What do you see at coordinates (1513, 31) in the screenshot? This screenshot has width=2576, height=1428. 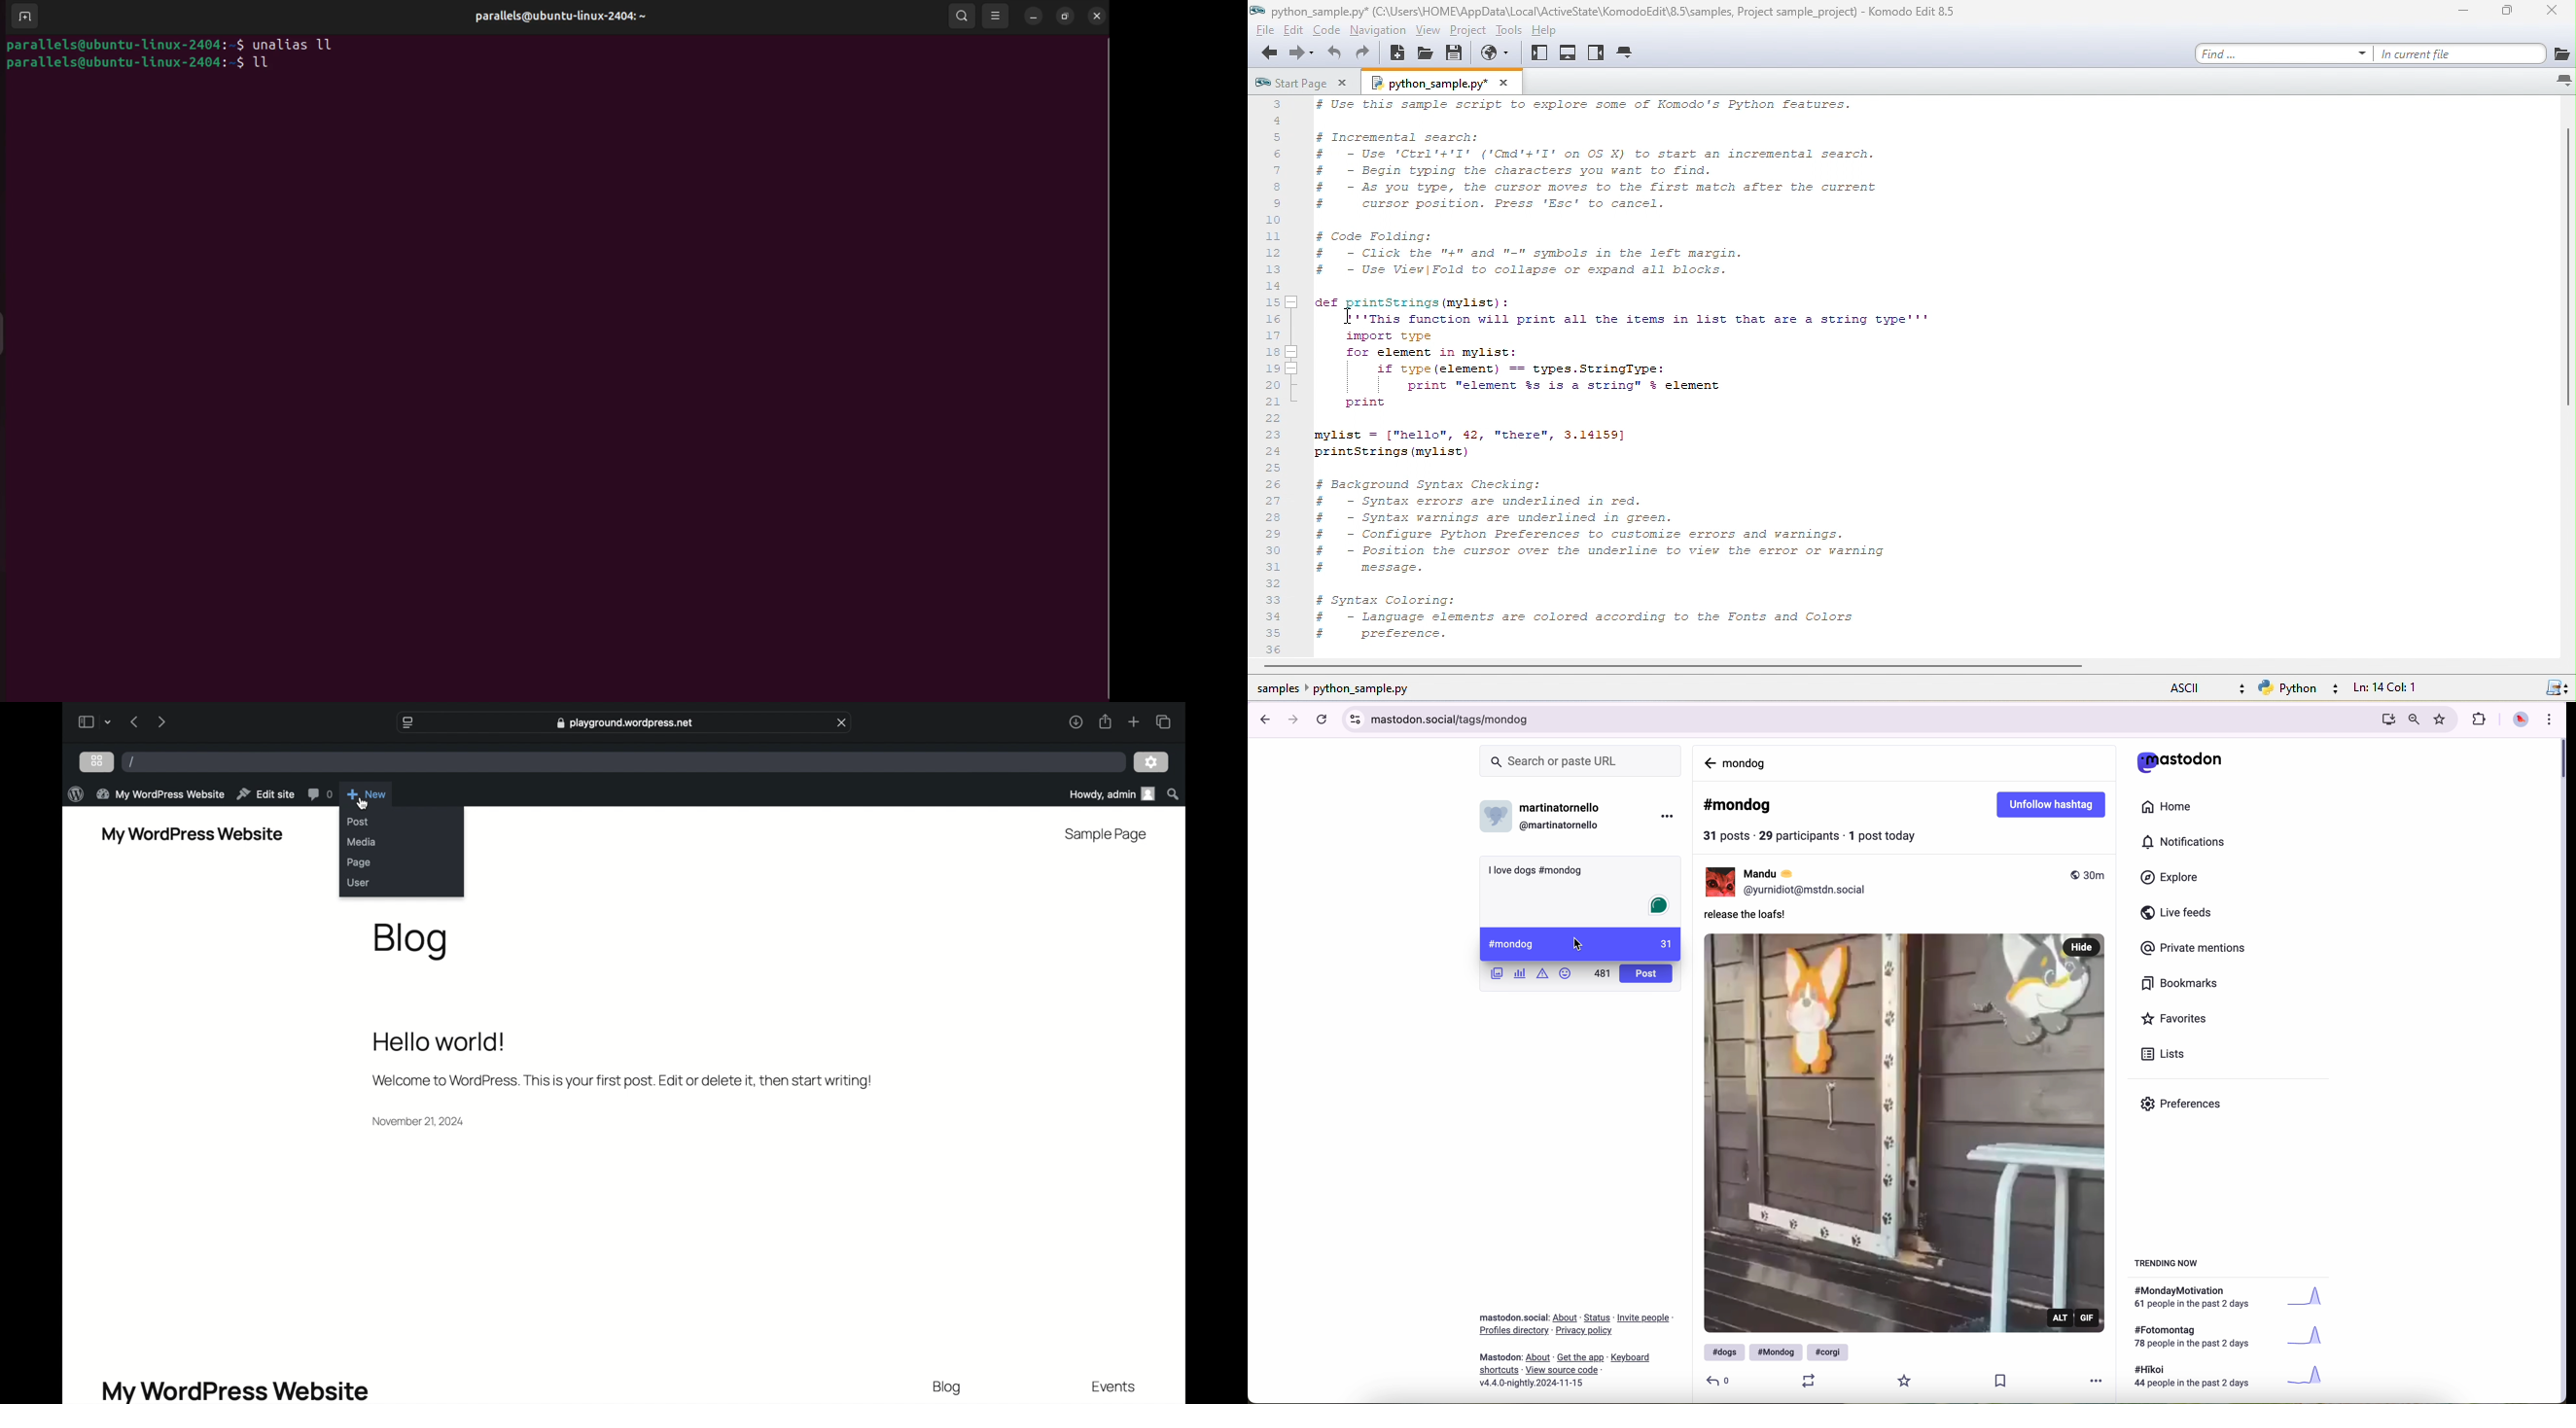 I see `tools` at bounding box center [1513, 31].